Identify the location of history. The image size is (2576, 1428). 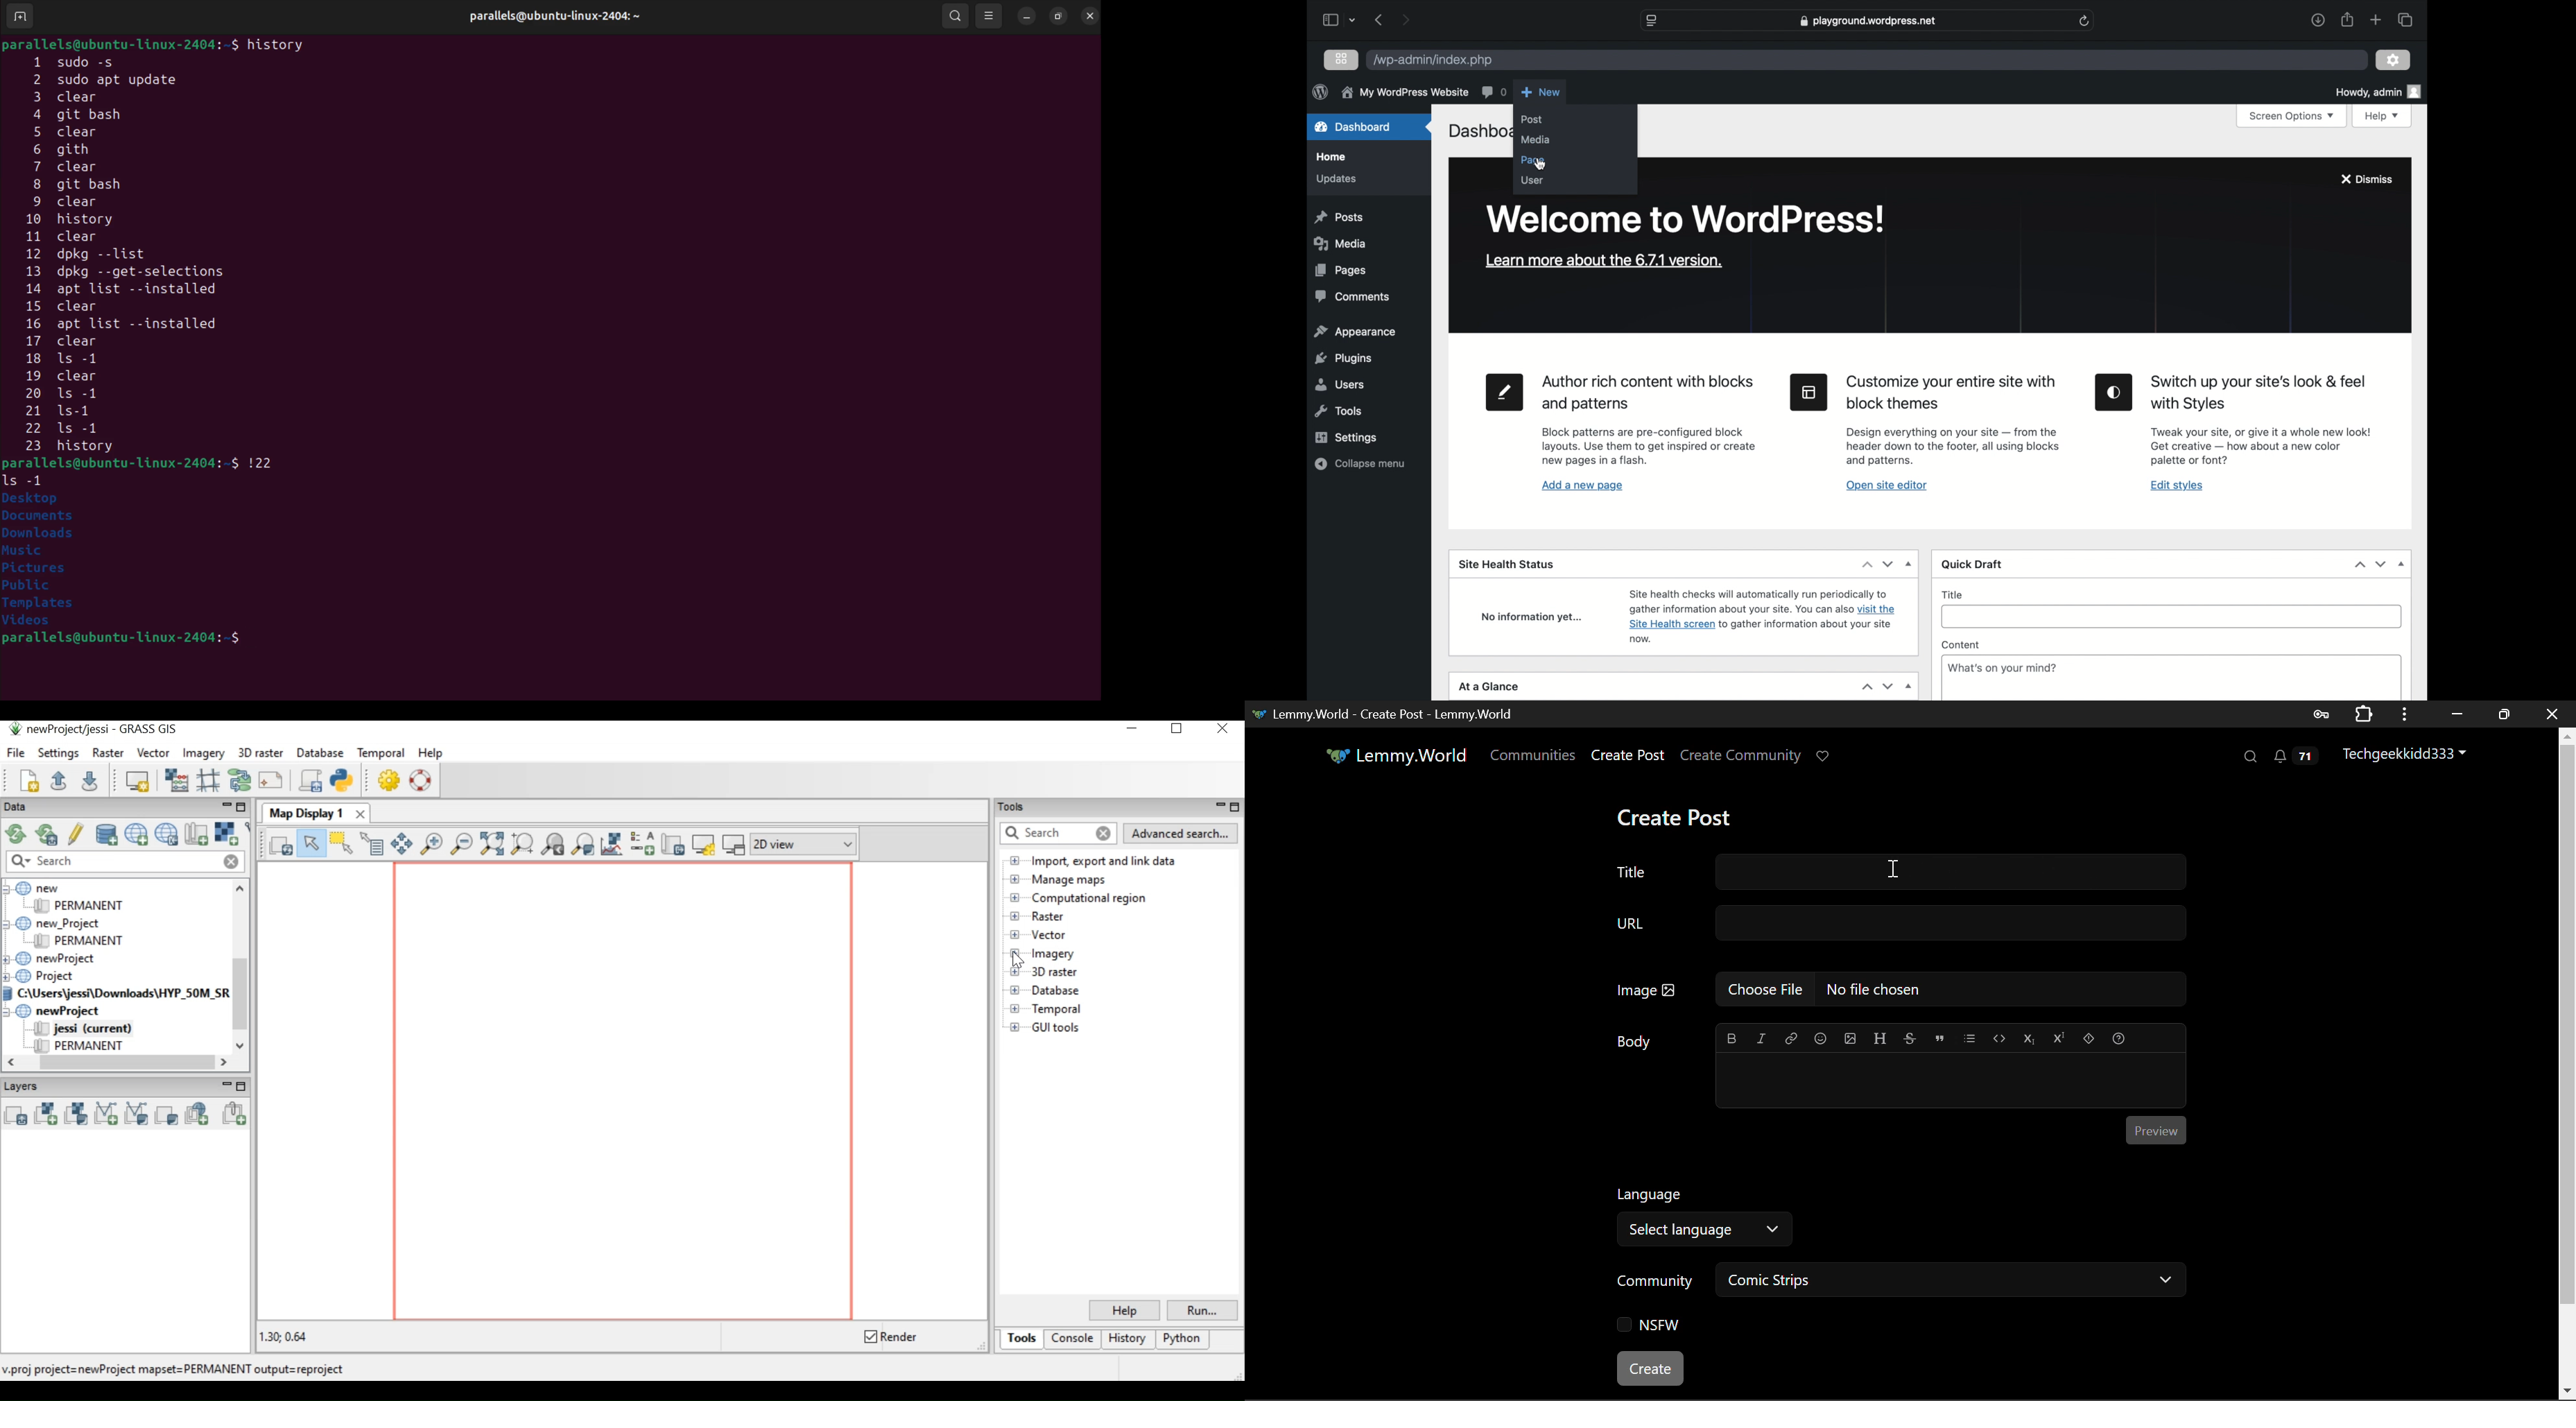
(278, 44).